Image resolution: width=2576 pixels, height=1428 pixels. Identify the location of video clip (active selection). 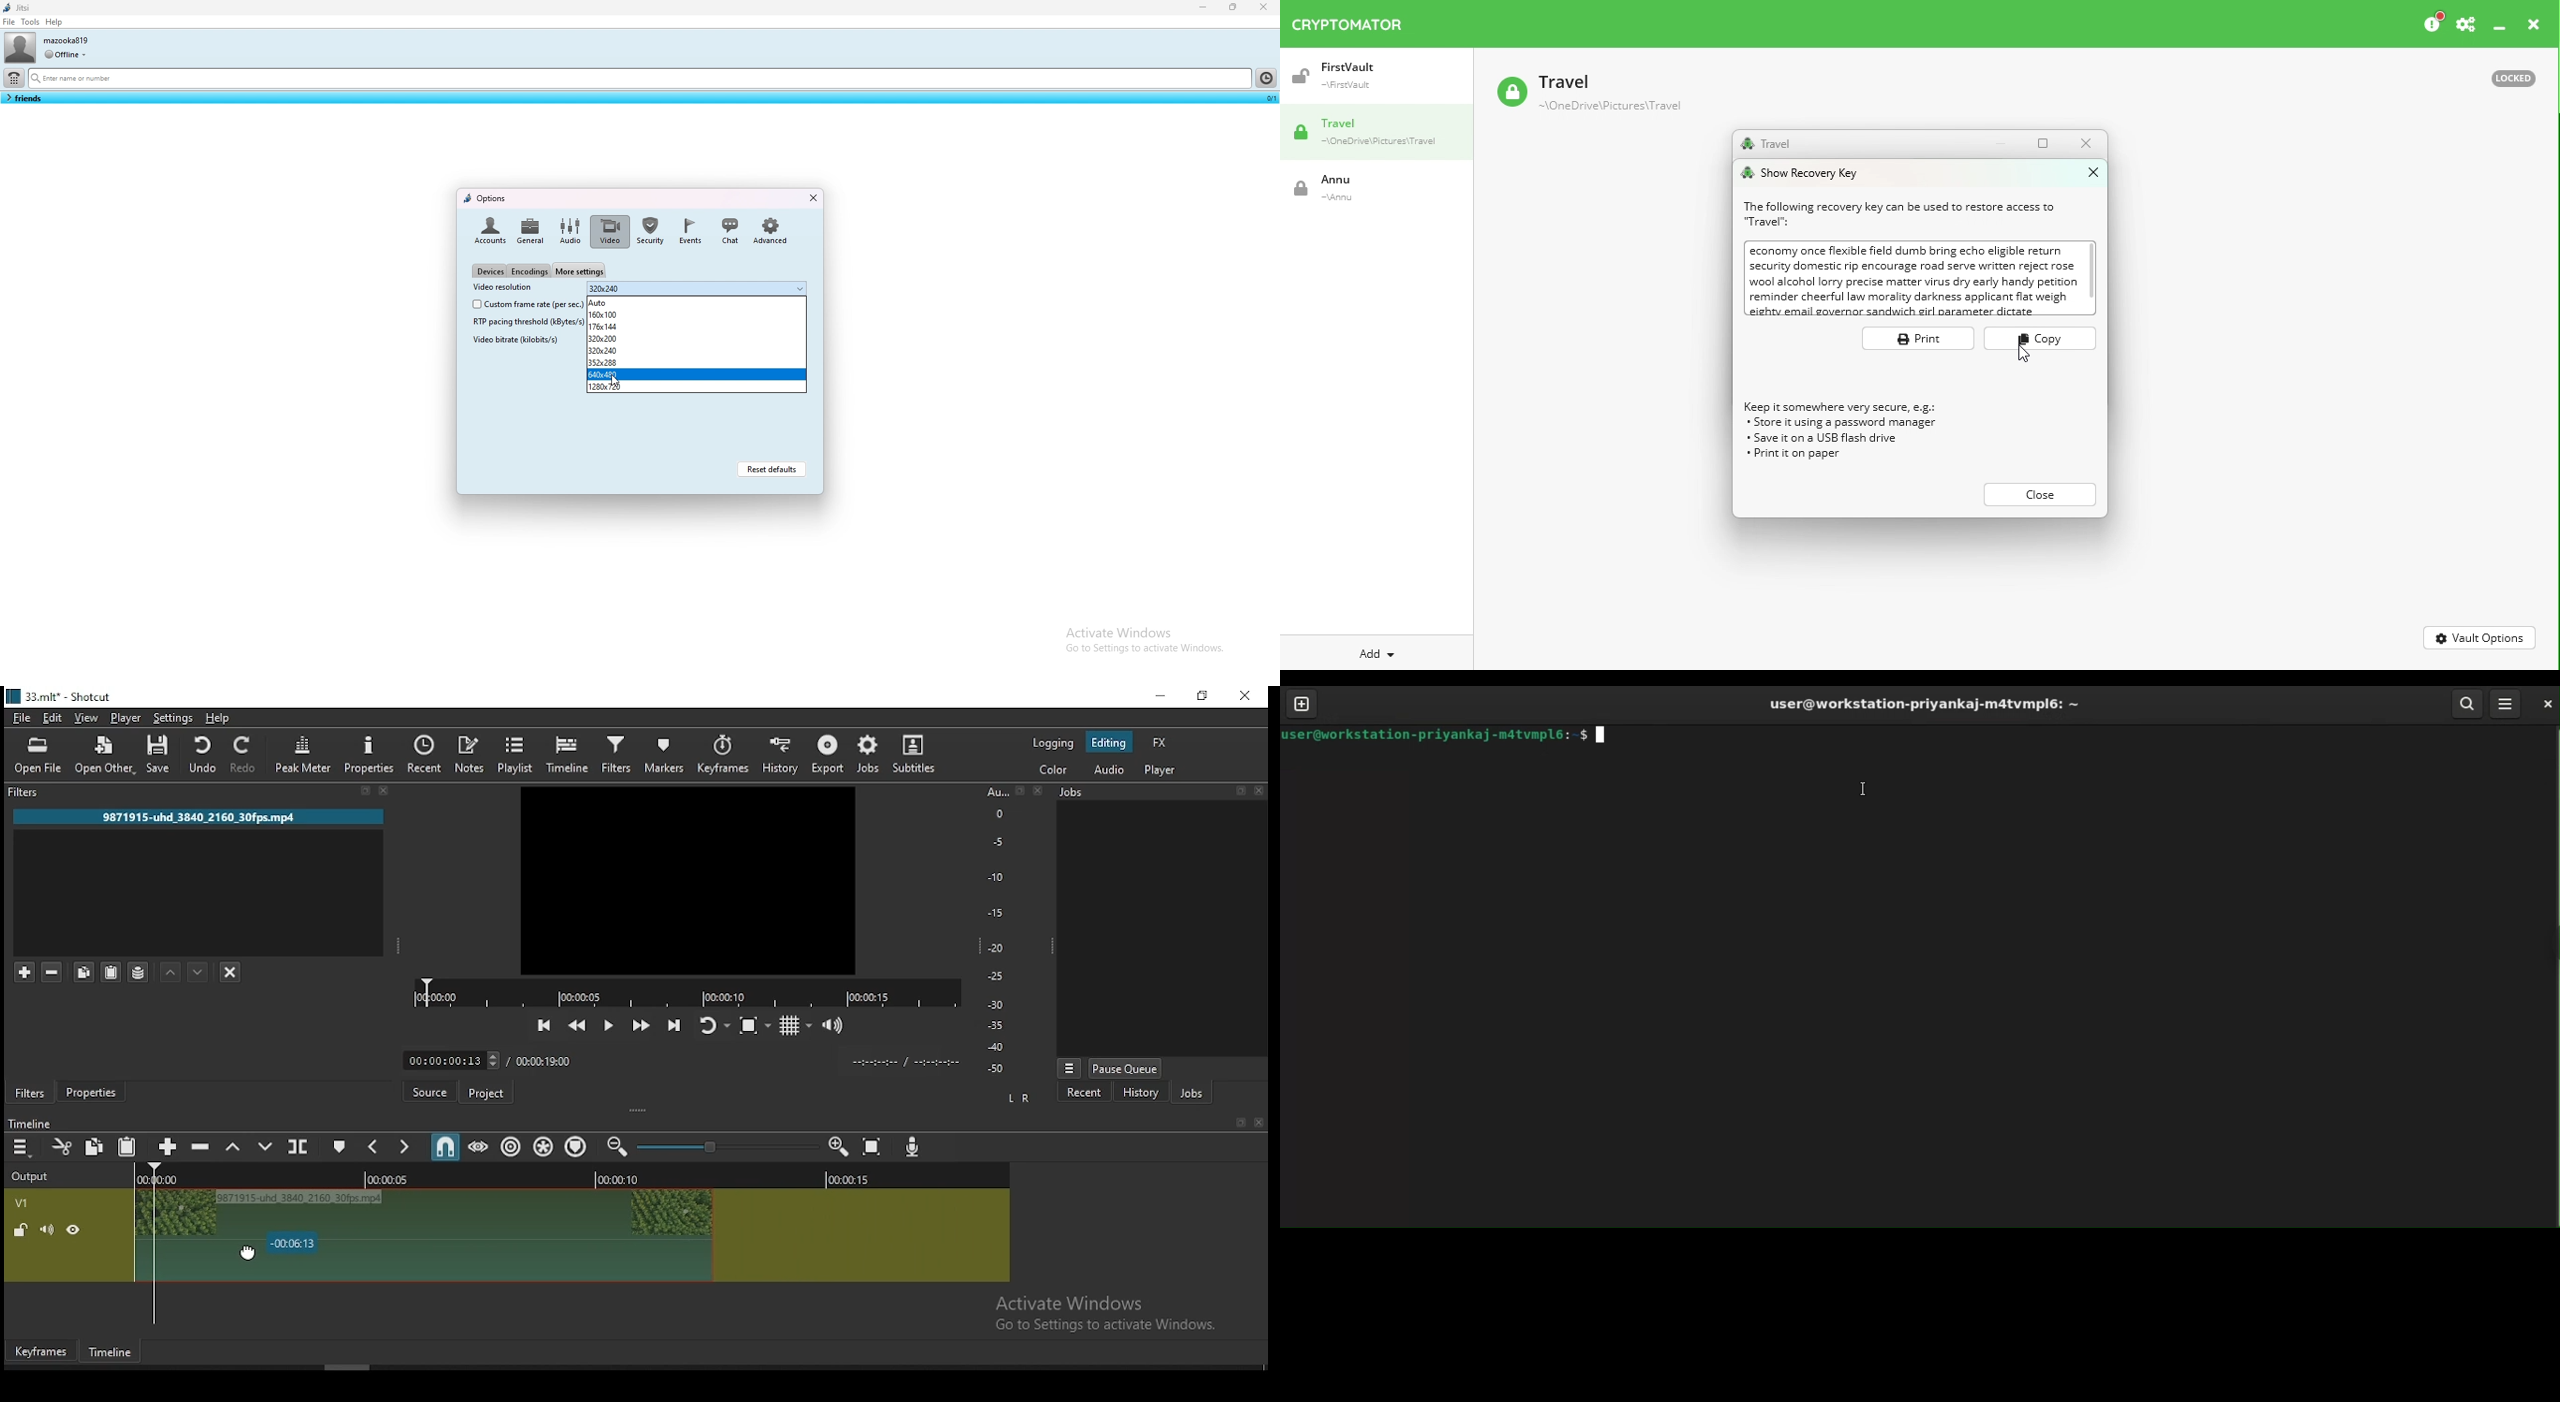
(426, 1225).